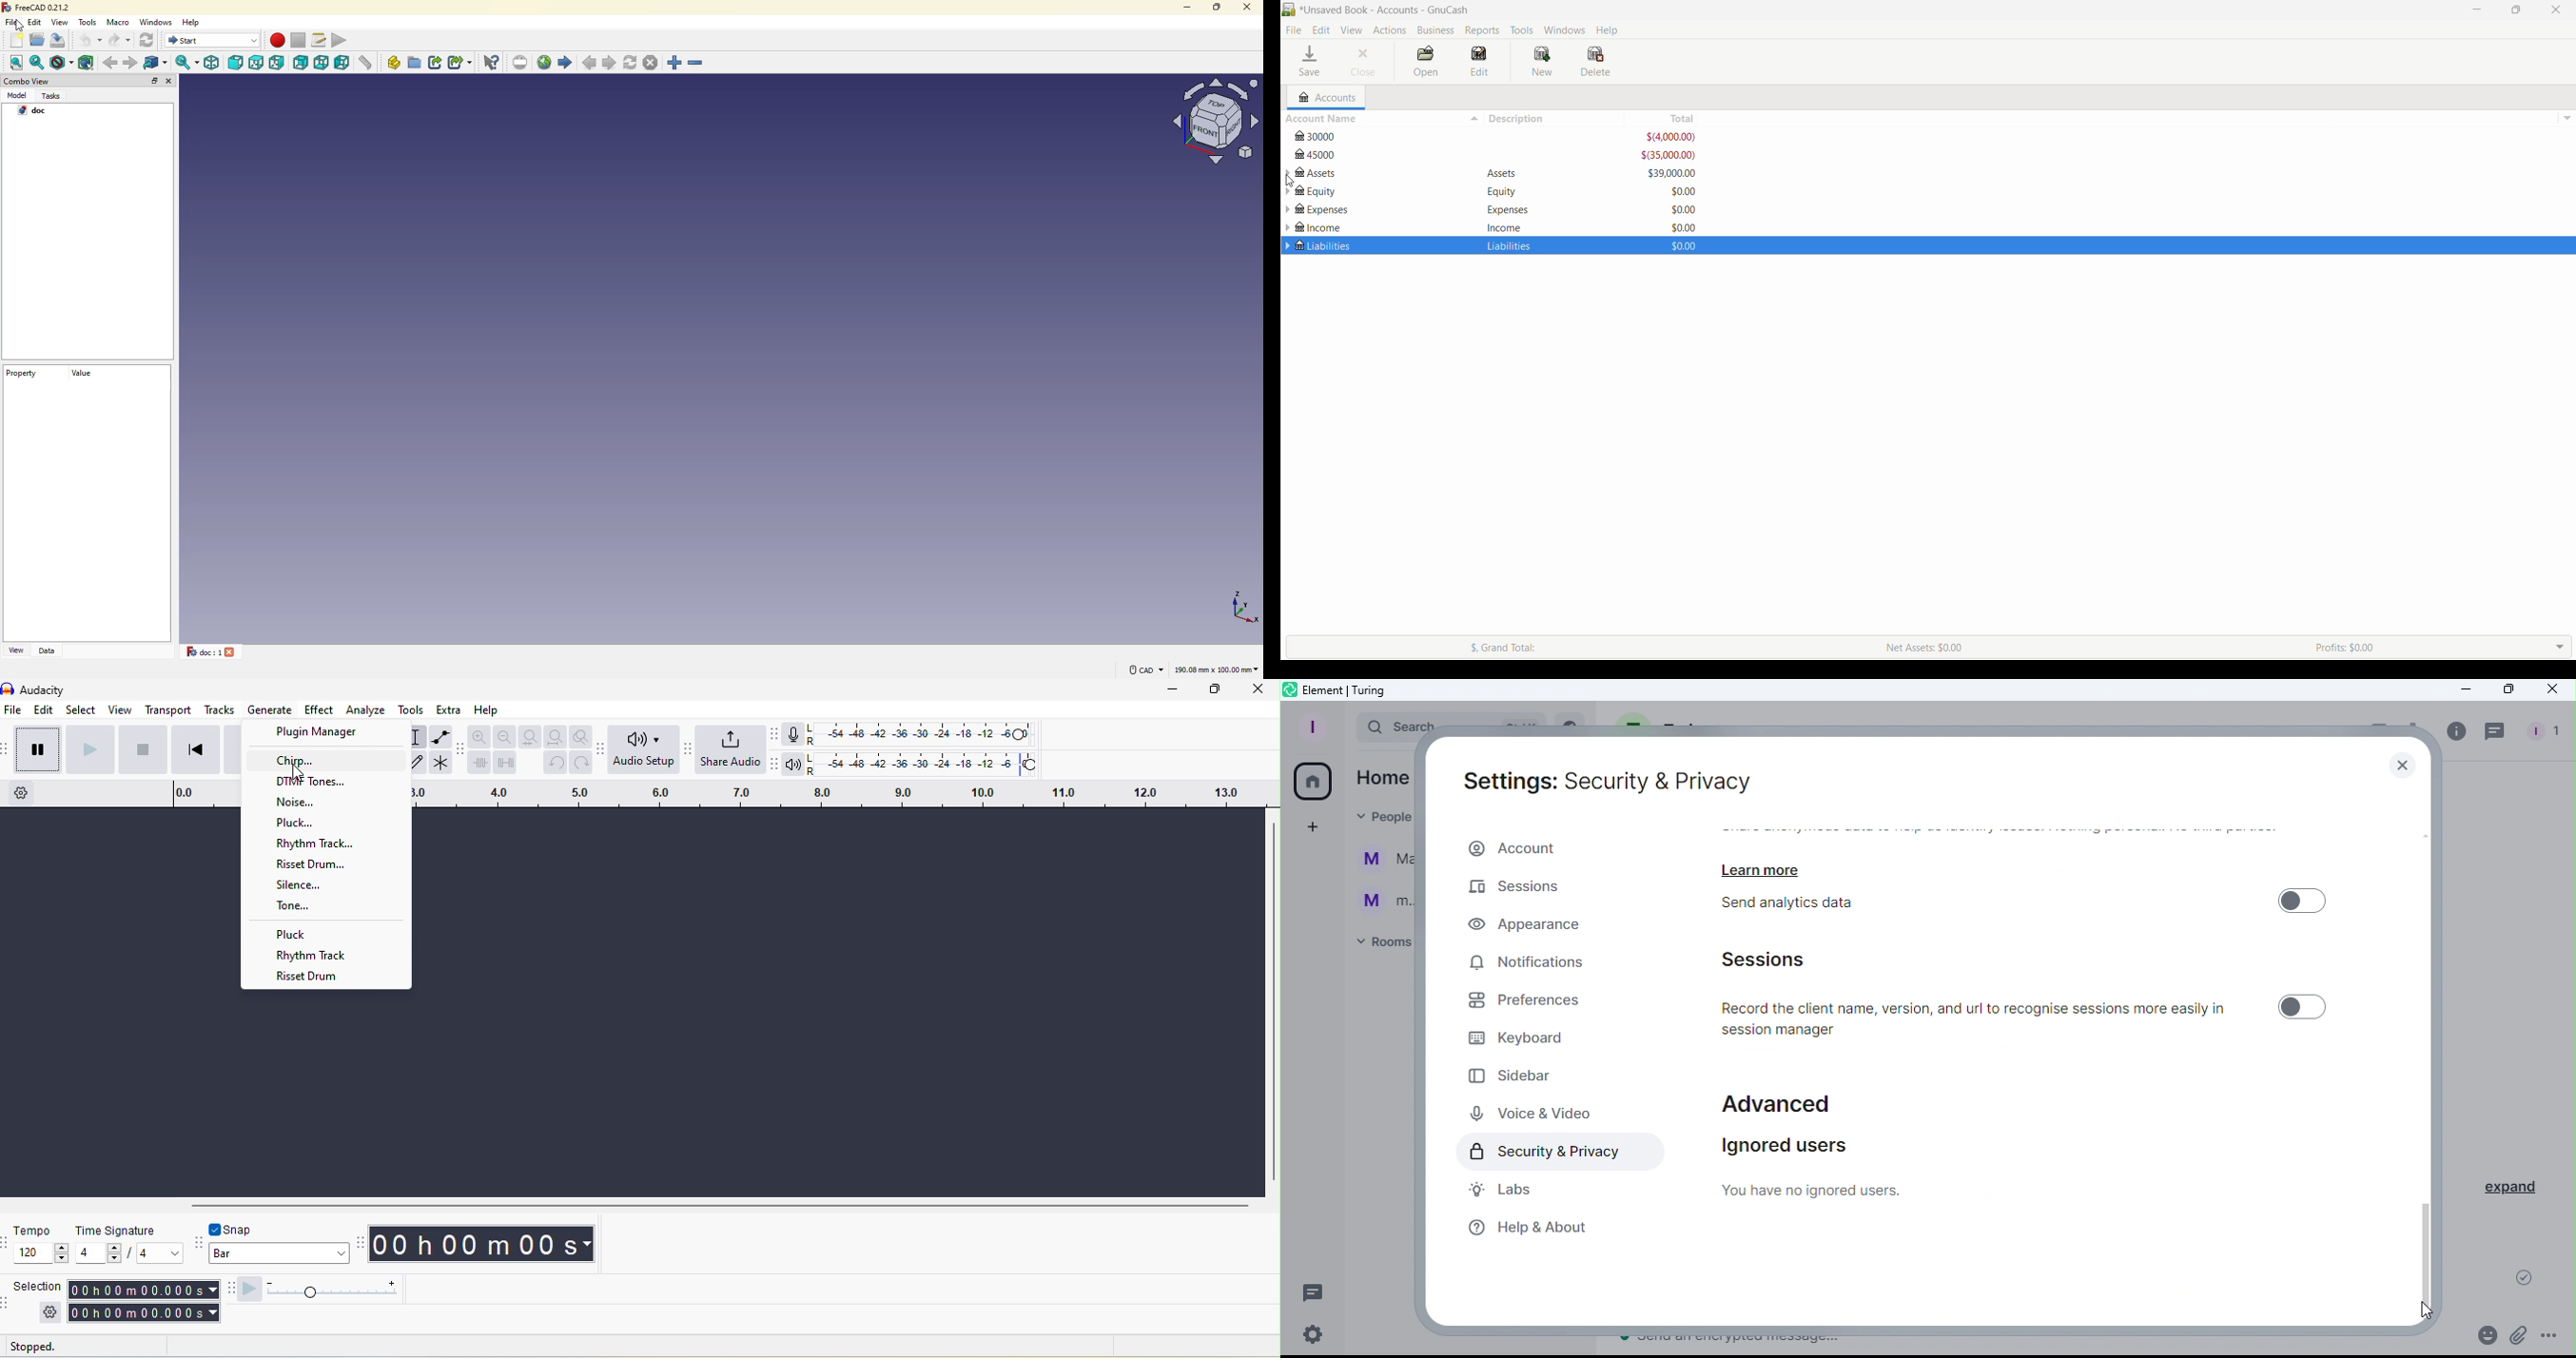 Image resolution: width=2576 pixels, height=1372 pixels. What do you see at coordinates (1382, 862) in the screenshot?
I see `Martina Tornello` at bounding box center [1382, 862].